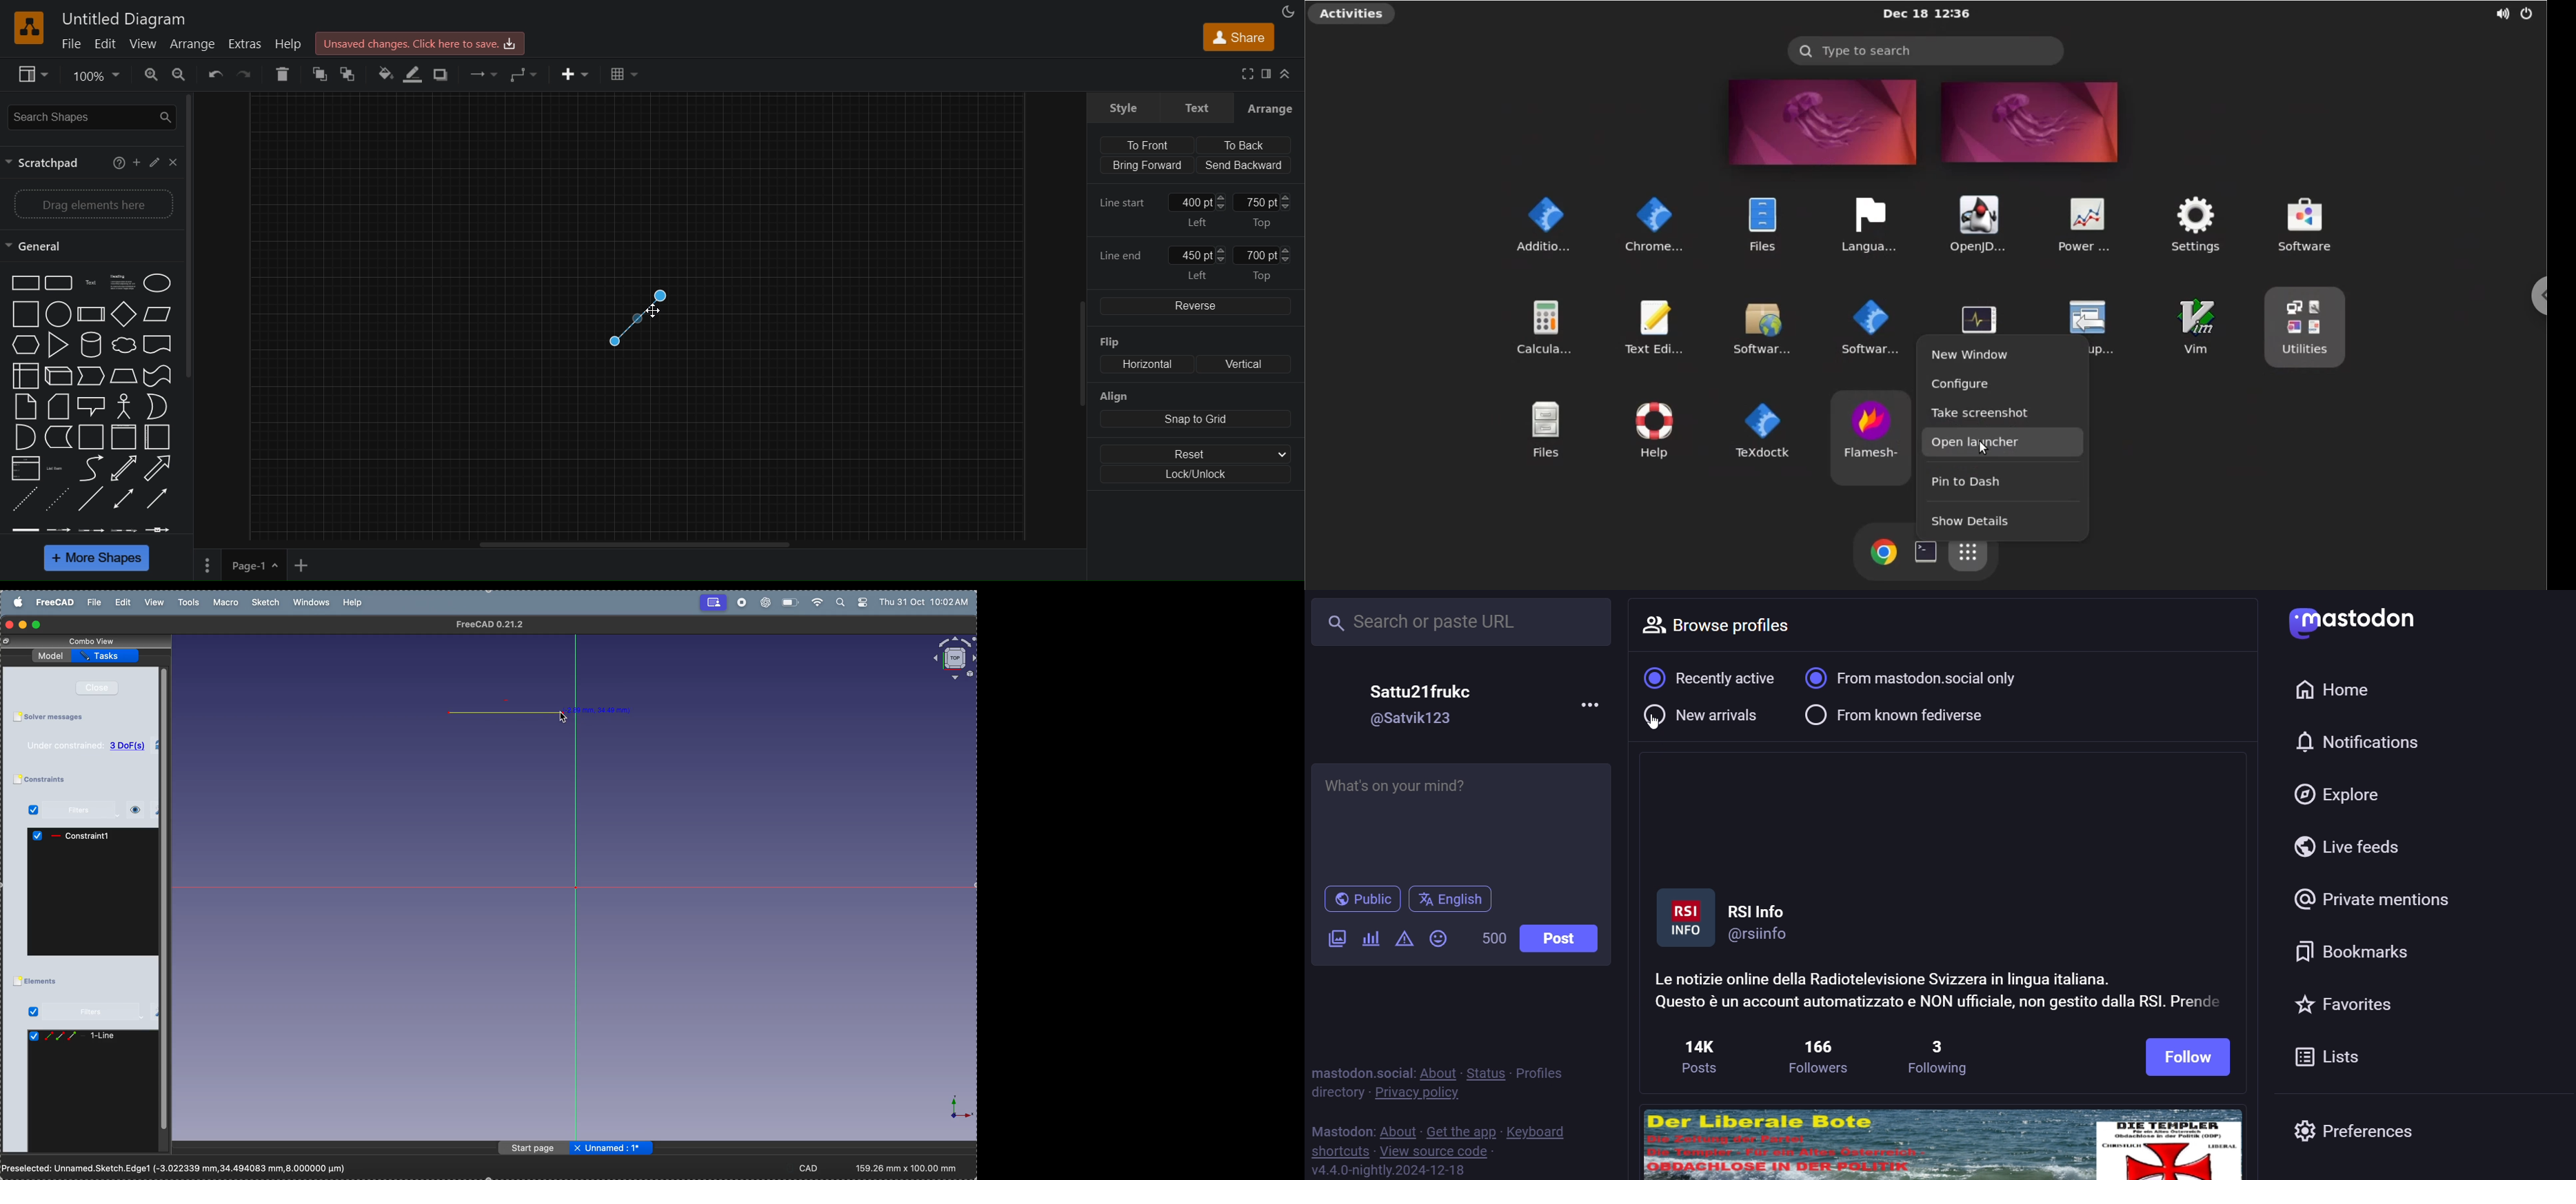 The height and width of the screenshot is (1204, 2576). I want to click on edit, so click(155, 162).